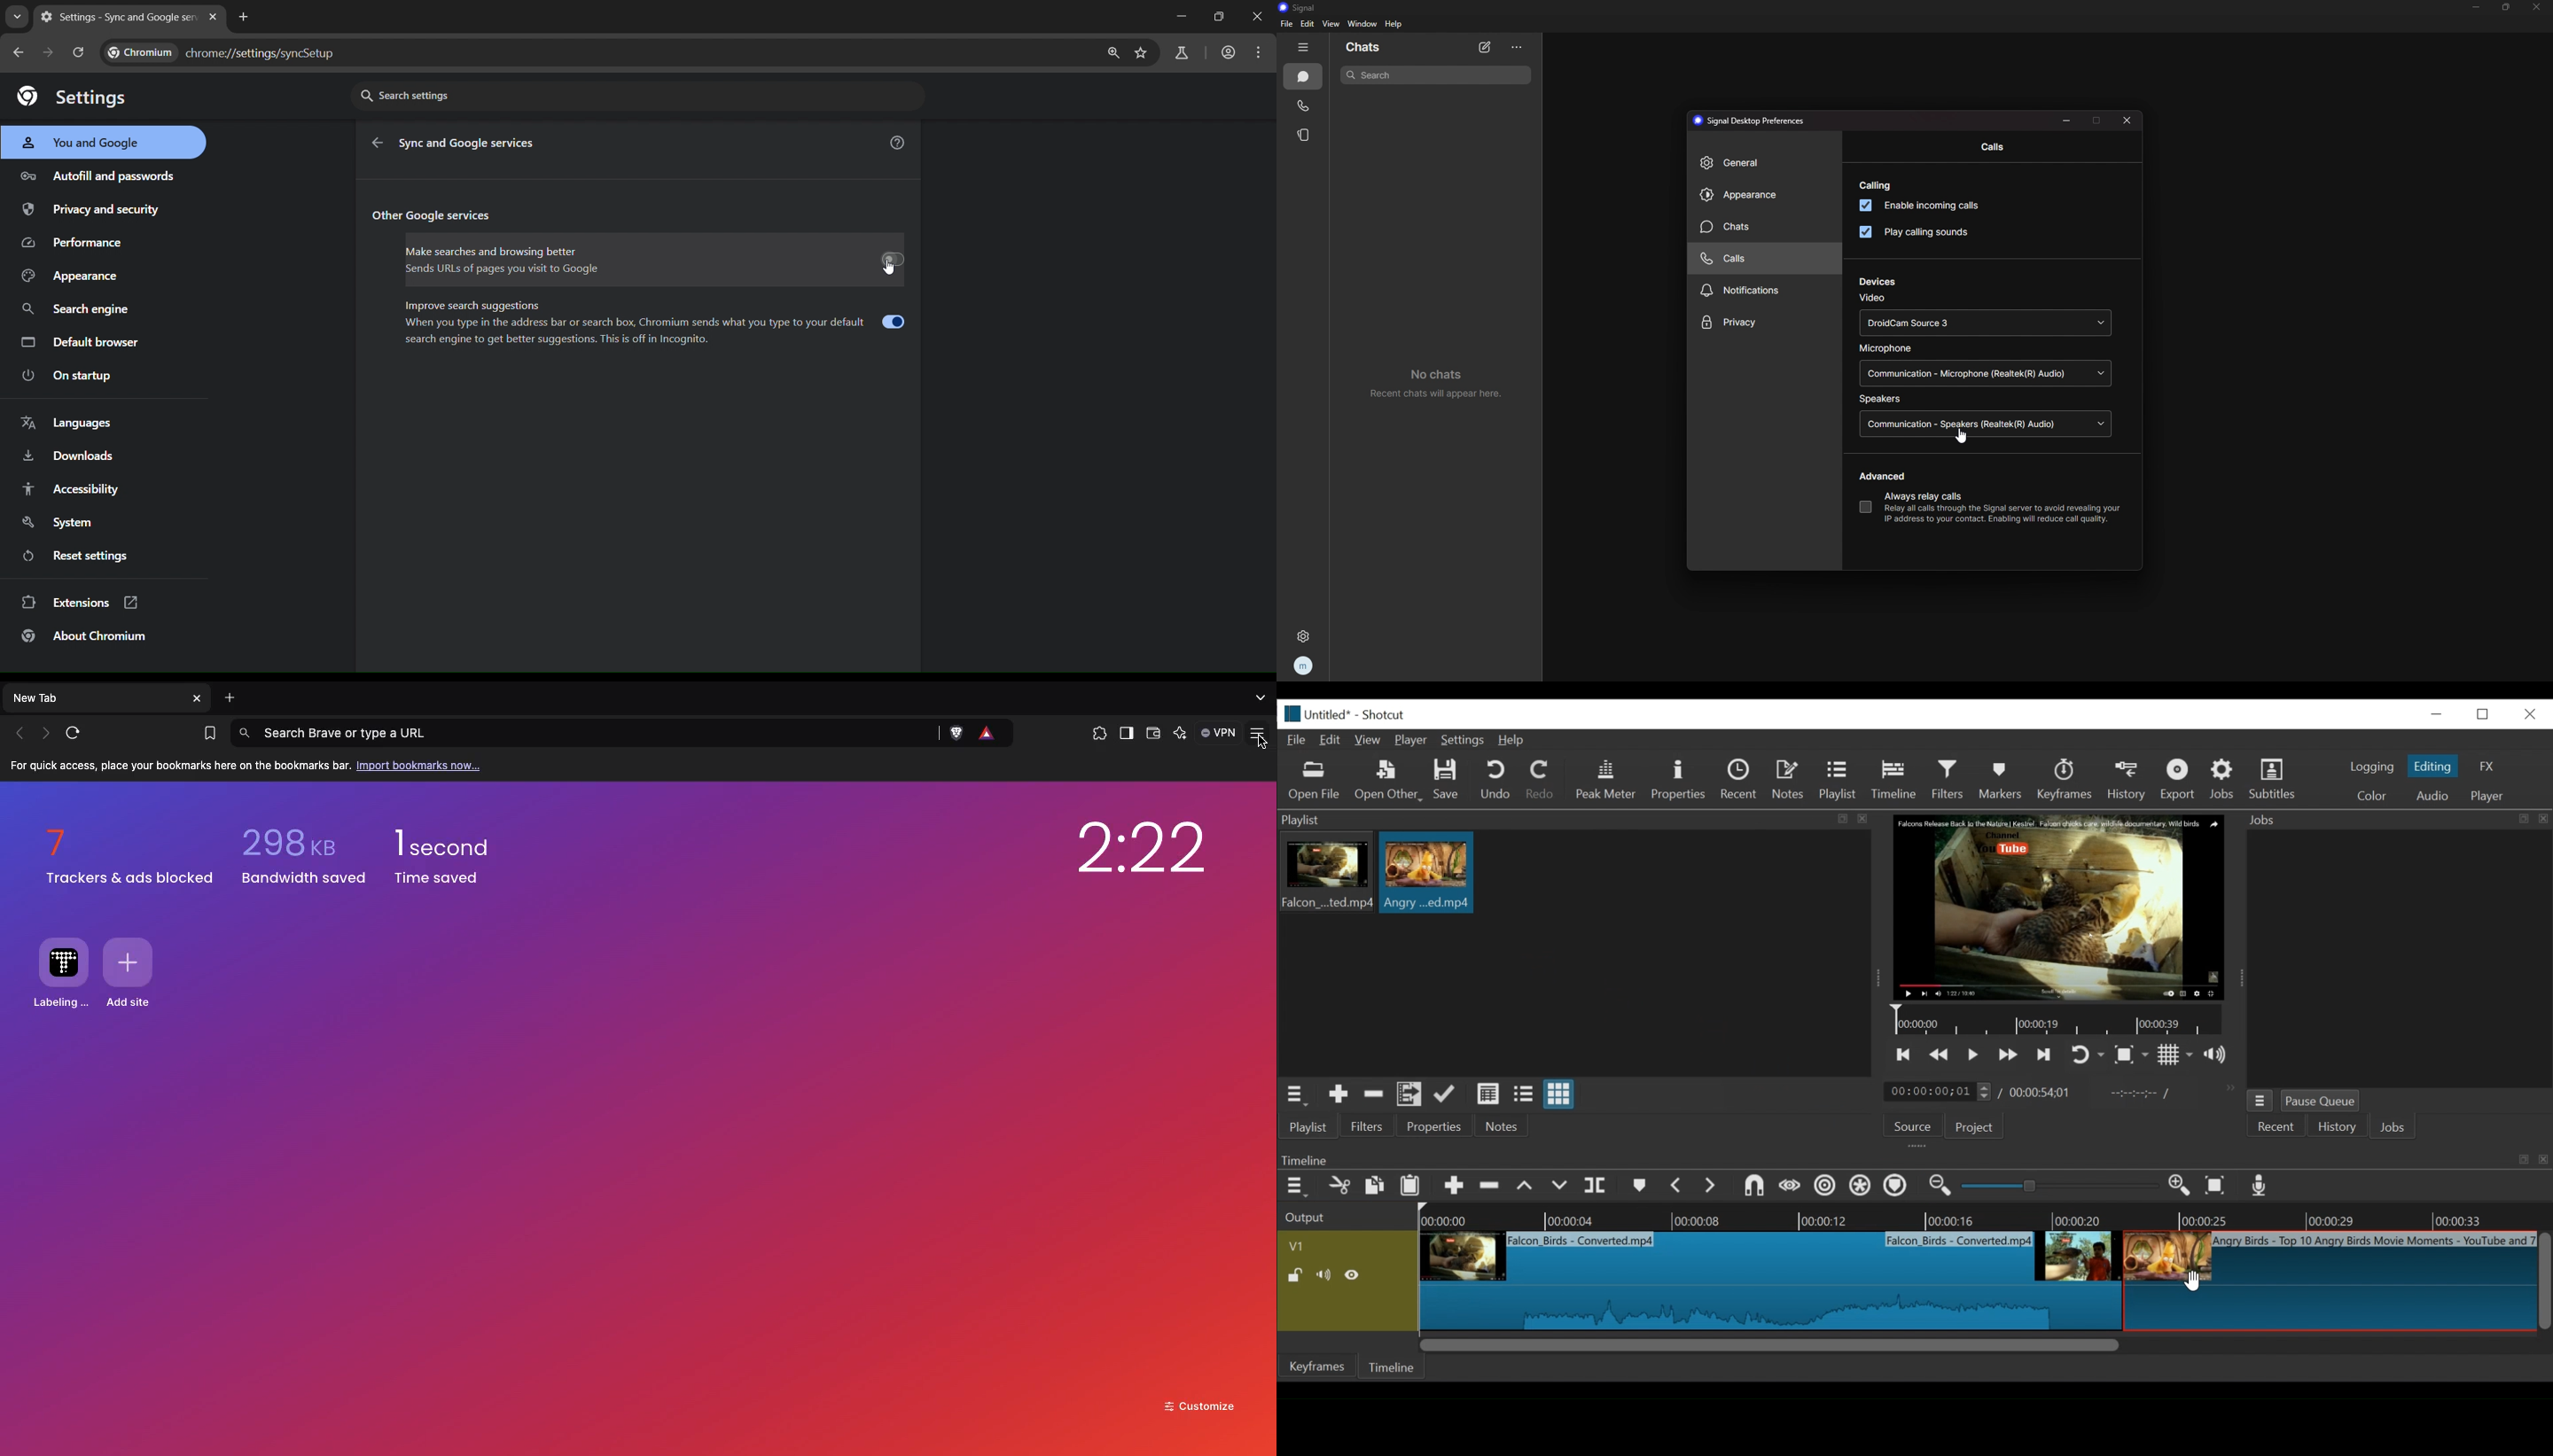  I want to click on play calling sounds, so click(1916, 231).